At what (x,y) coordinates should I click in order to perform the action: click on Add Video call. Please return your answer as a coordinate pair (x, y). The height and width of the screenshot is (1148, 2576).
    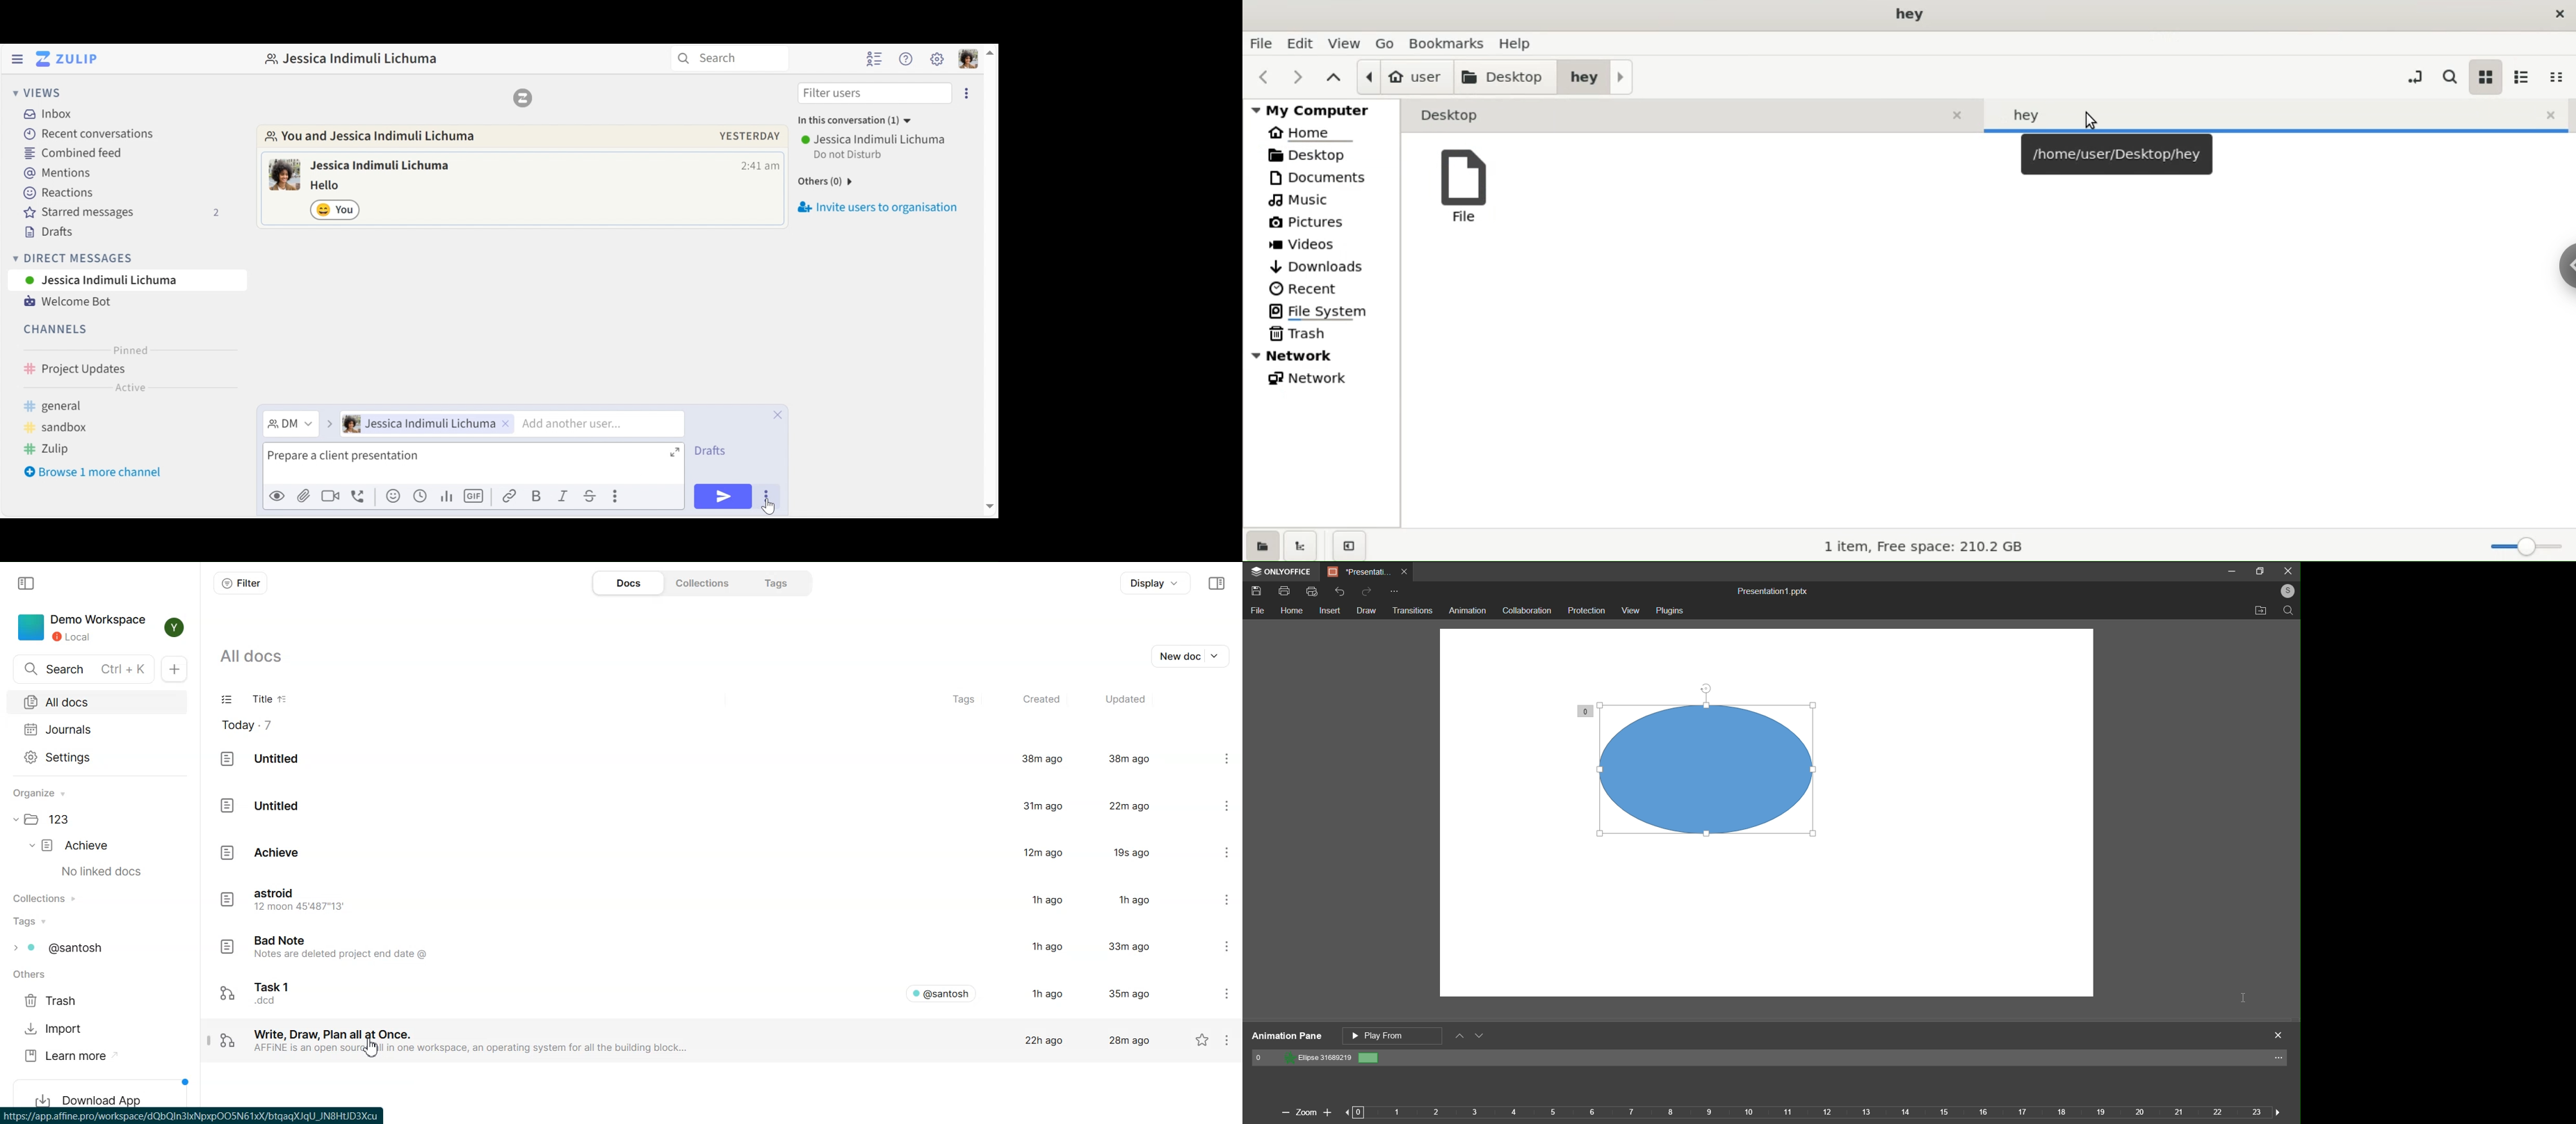
    Looking at the image, I should click on (332, 496).